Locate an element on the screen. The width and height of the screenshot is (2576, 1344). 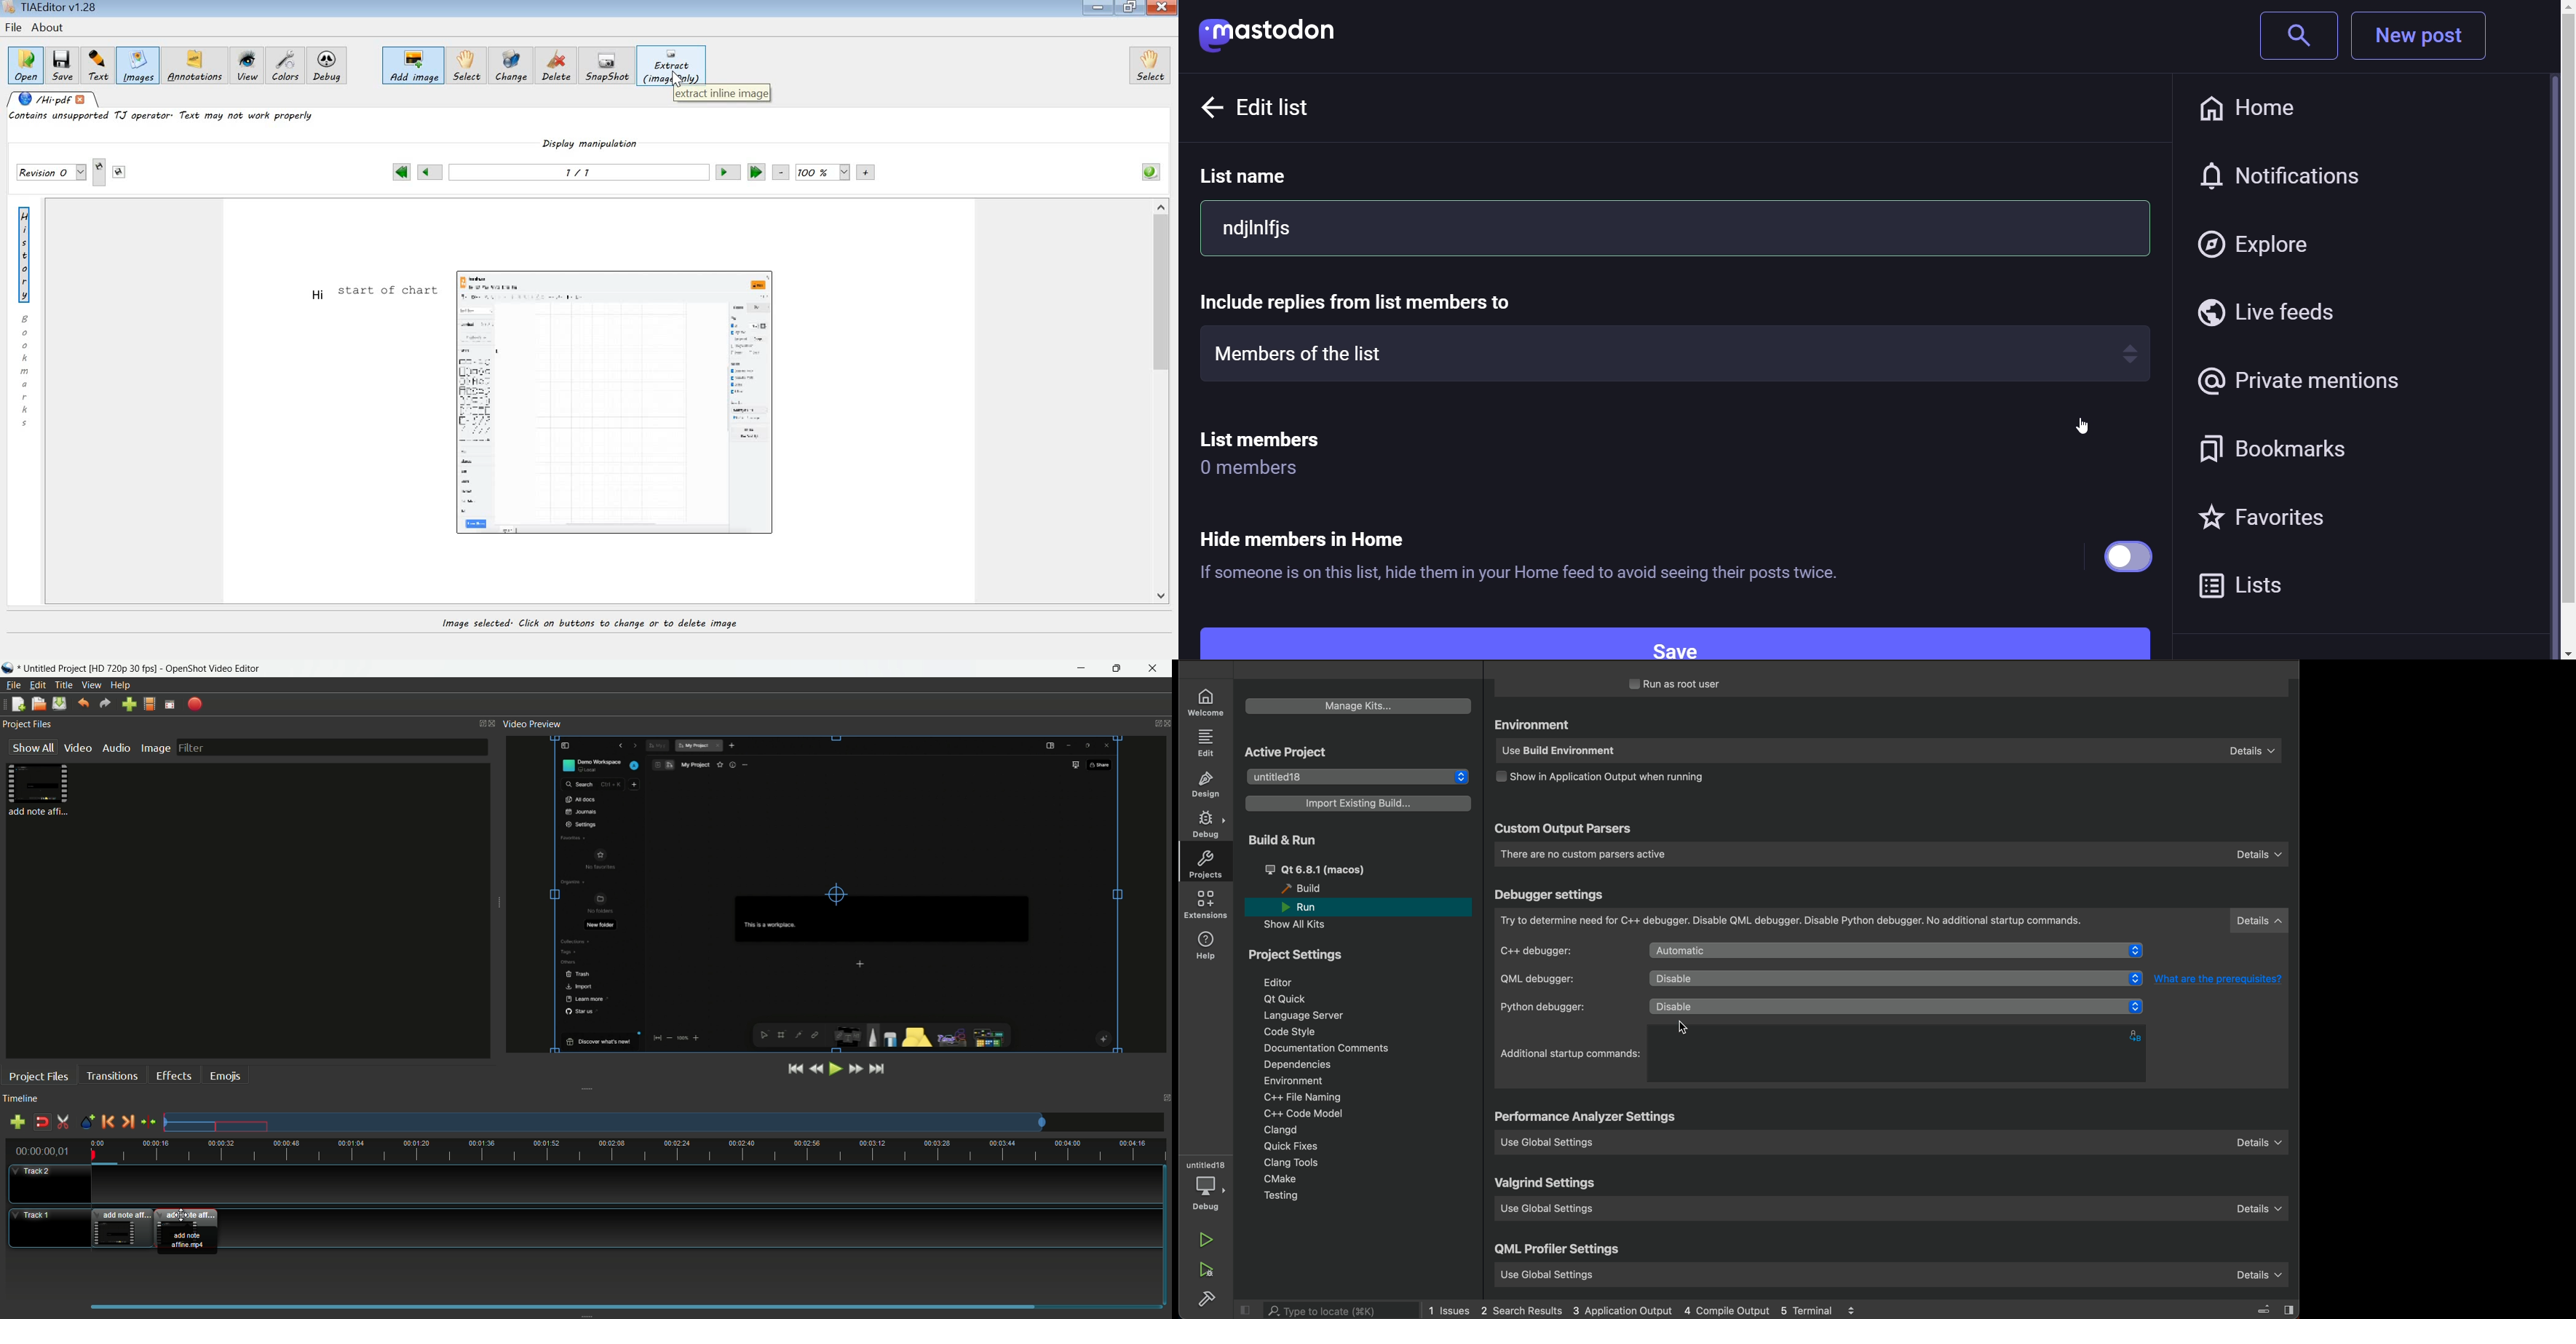
code model is located at coordinates (1298, 1113).